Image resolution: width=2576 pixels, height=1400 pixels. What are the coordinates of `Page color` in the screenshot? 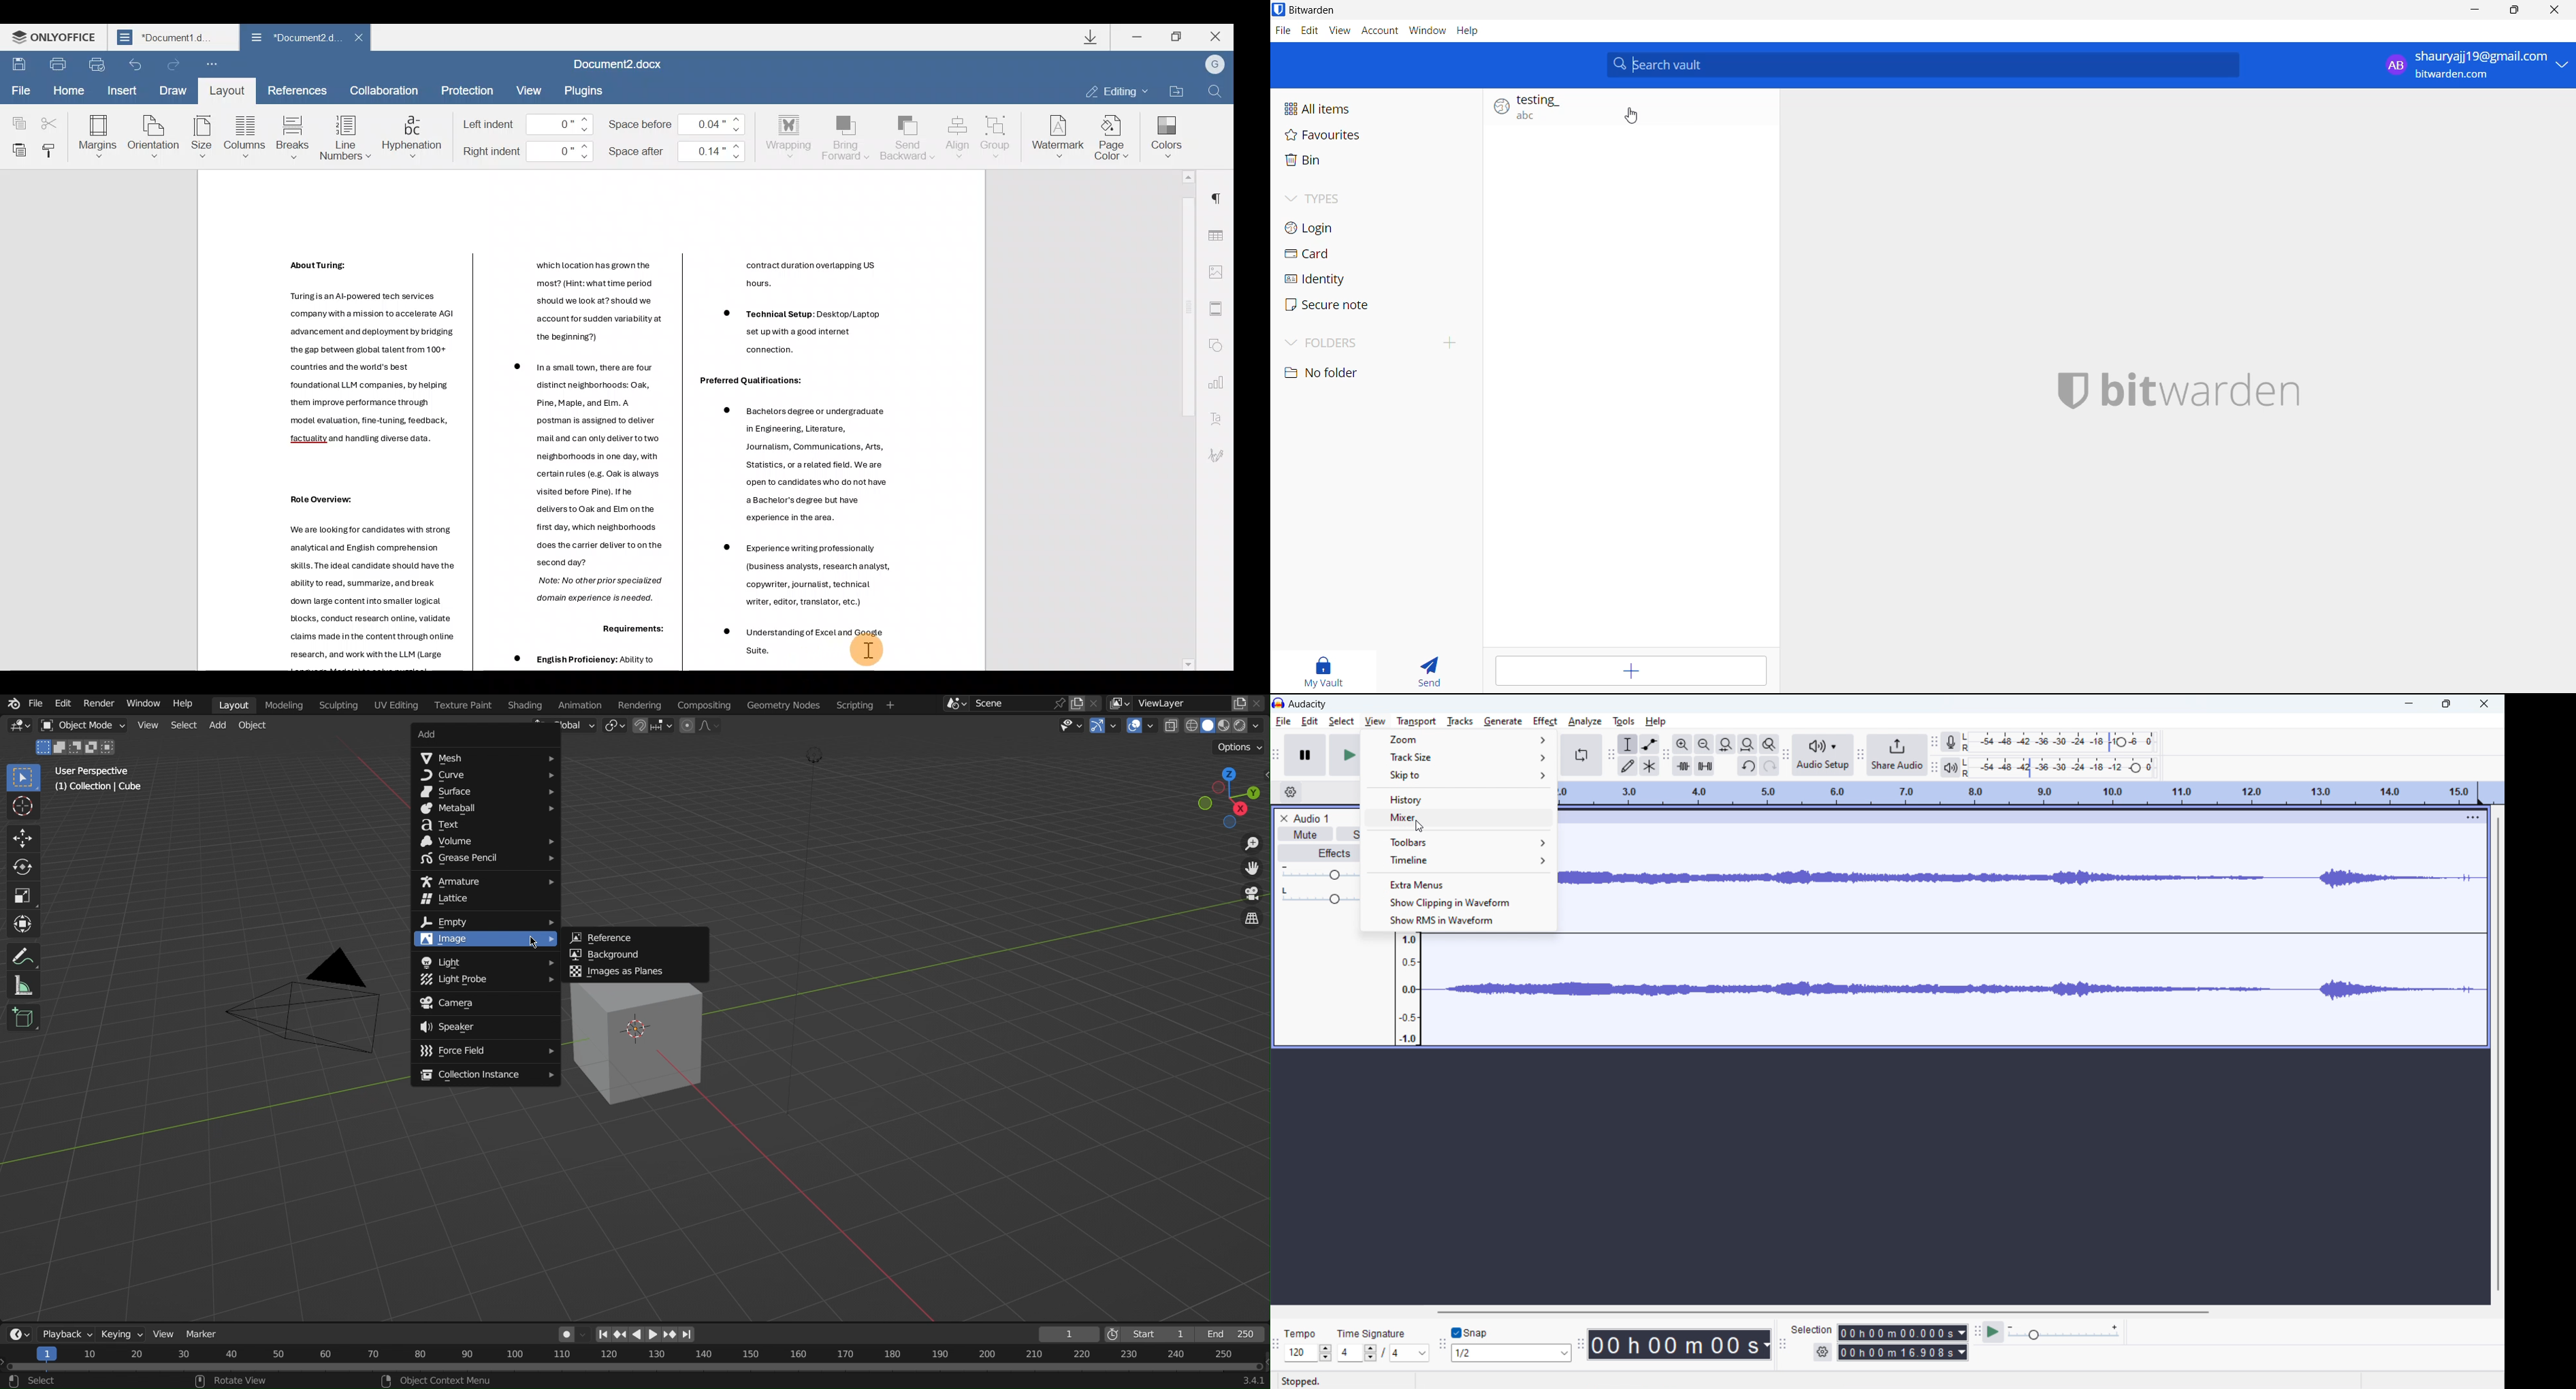 It's located at (1115, 135).